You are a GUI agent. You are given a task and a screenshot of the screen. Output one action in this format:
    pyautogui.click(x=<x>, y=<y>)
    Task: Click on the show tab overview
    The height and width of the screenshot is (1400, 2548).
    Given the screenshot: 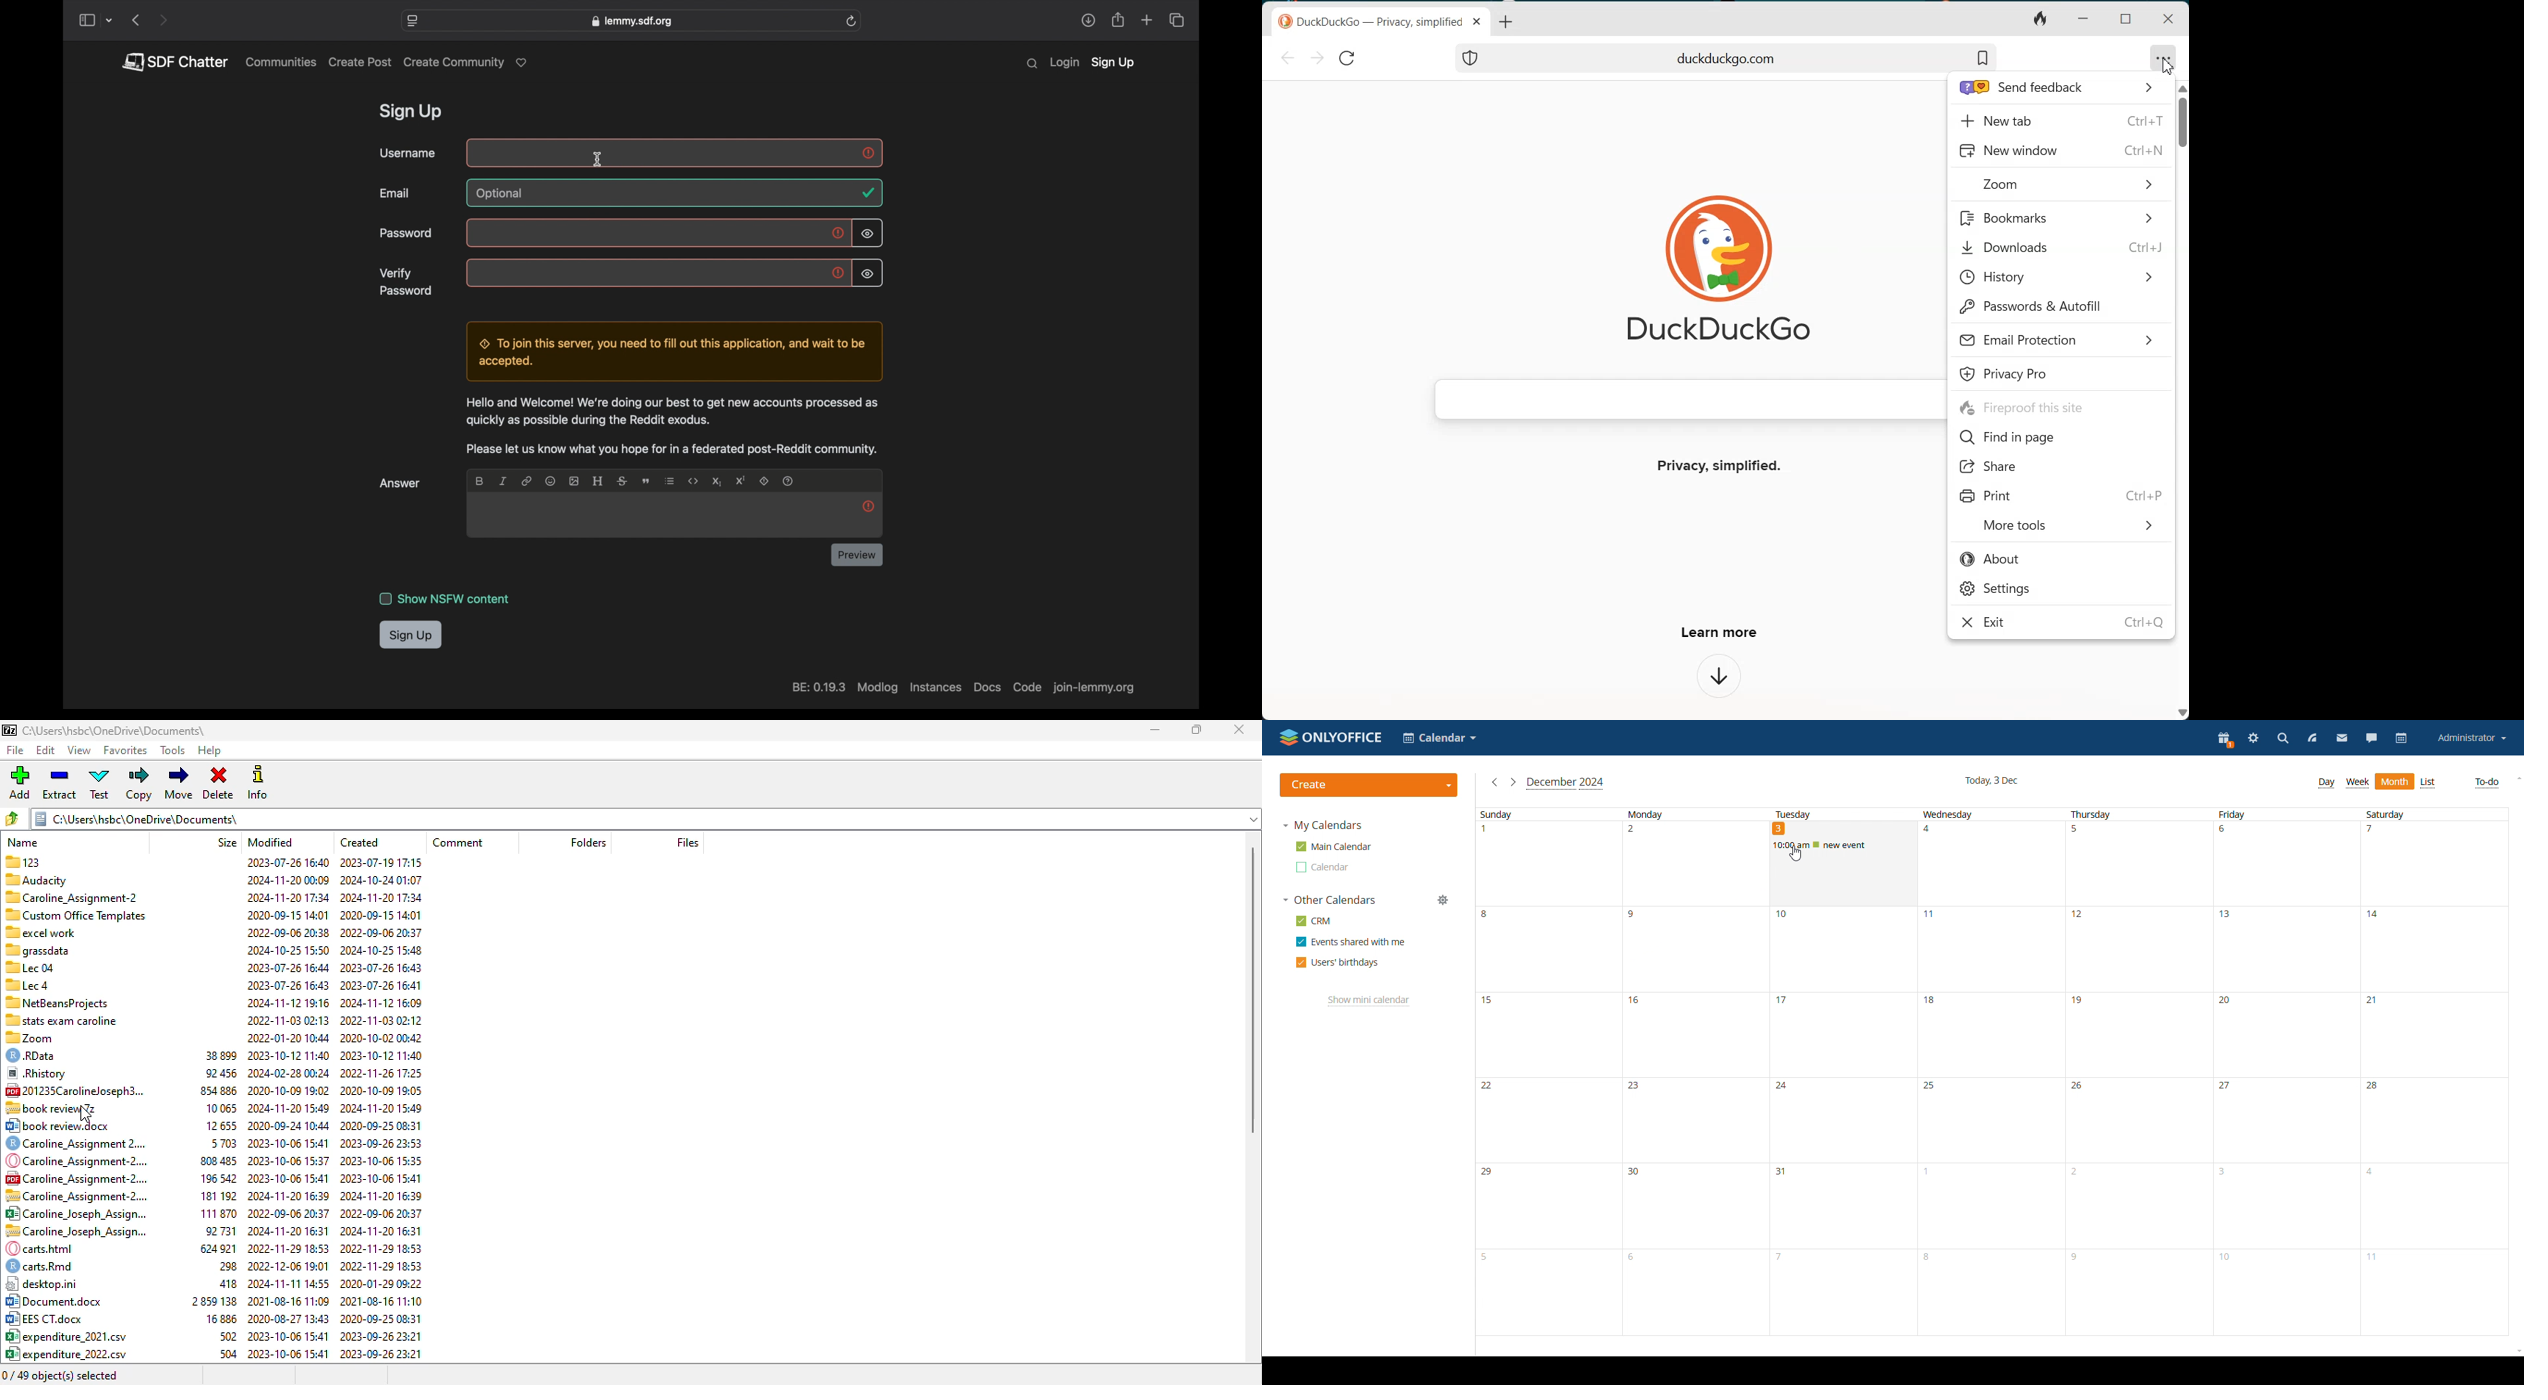 What is the action you would take?
    pyautogui.click(x=1176, y=20)
    